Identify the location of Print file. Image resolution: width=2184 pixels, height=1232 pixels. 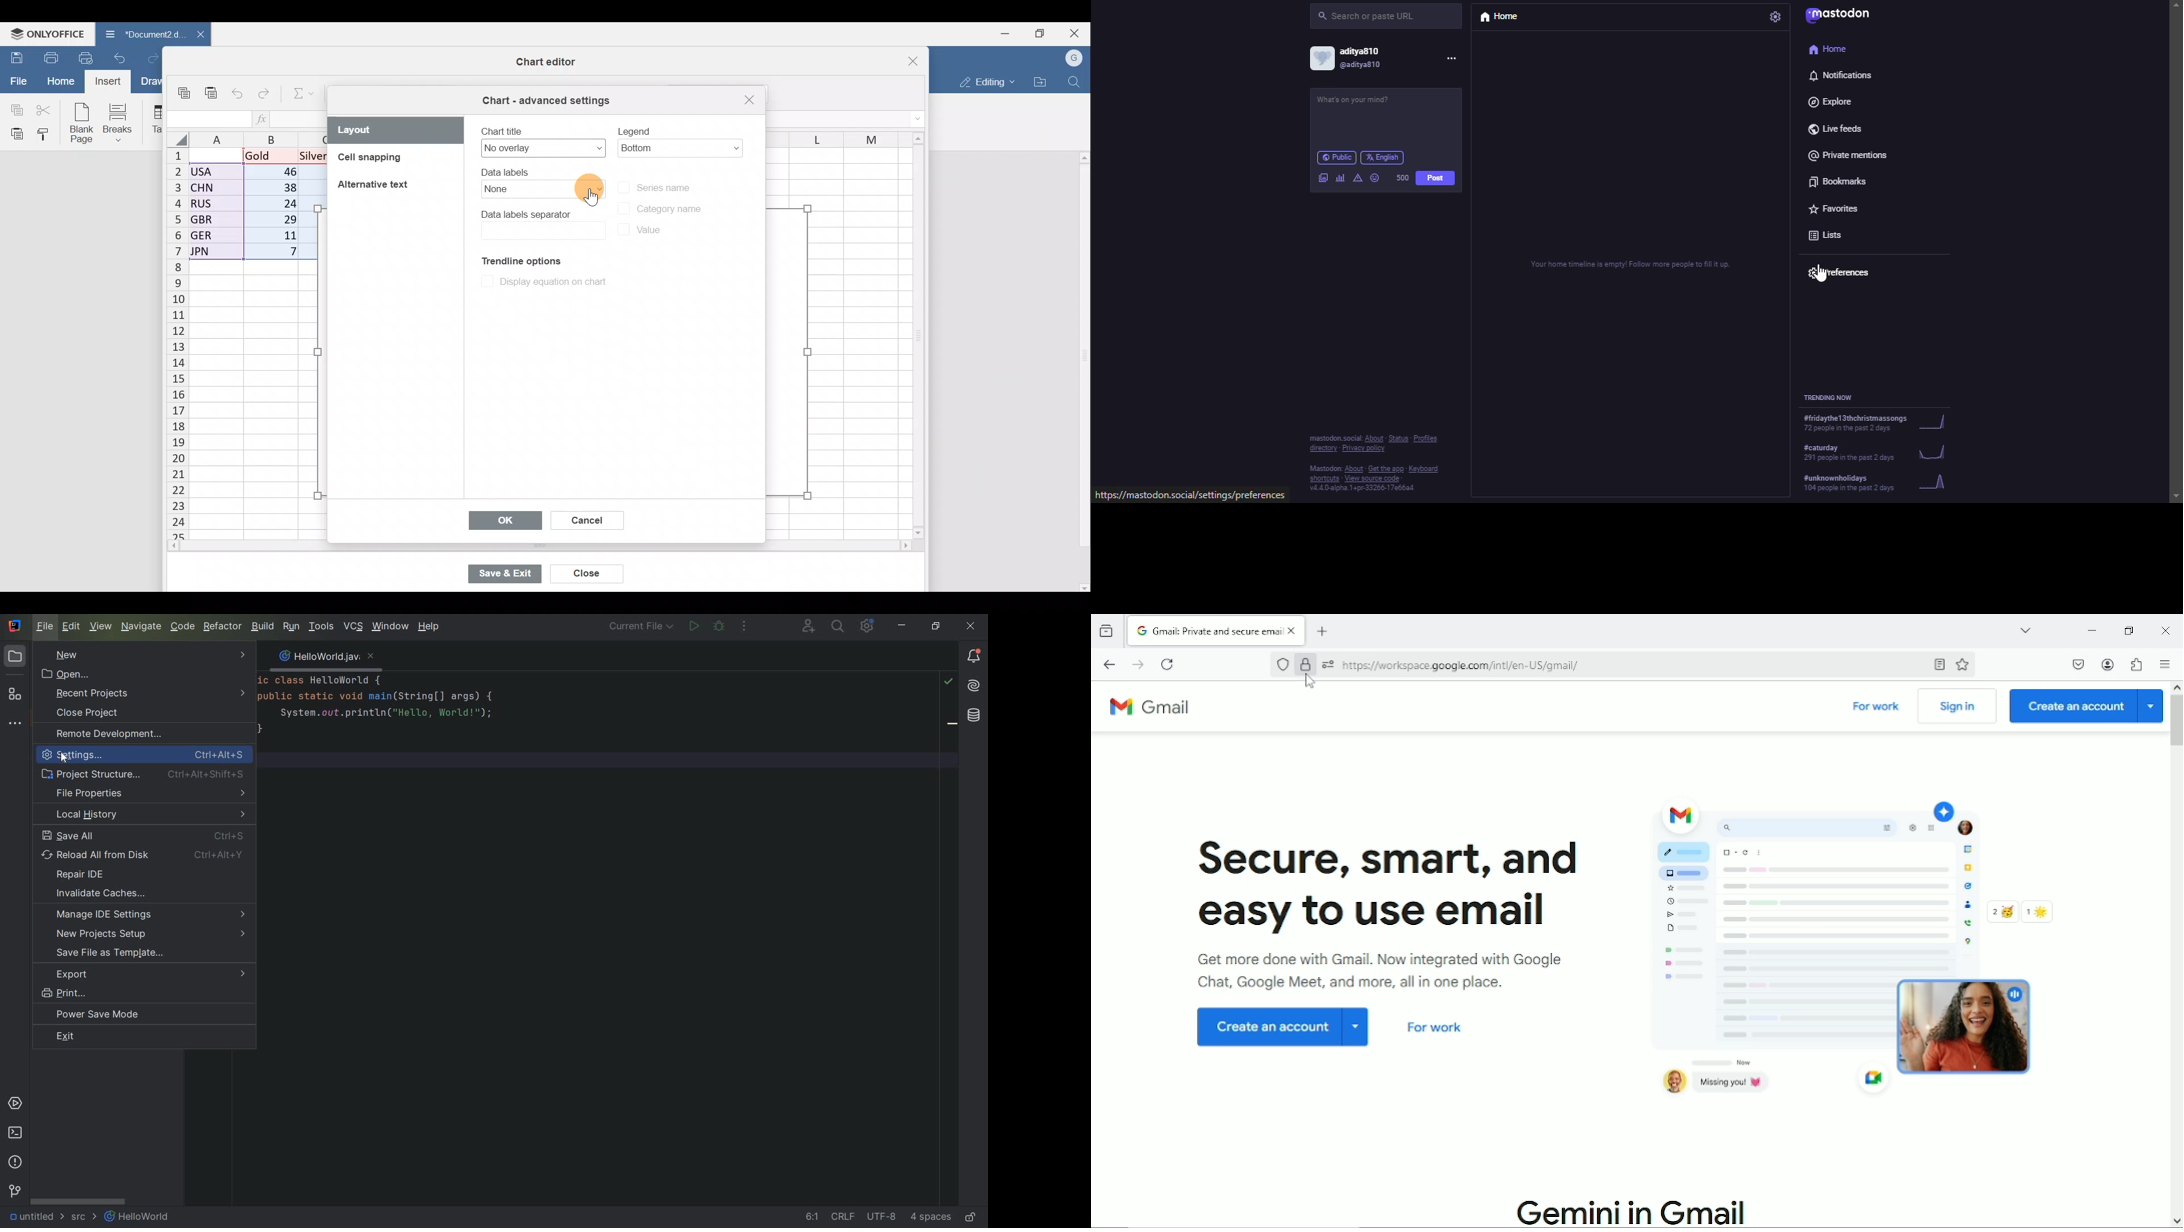
(50, 57).